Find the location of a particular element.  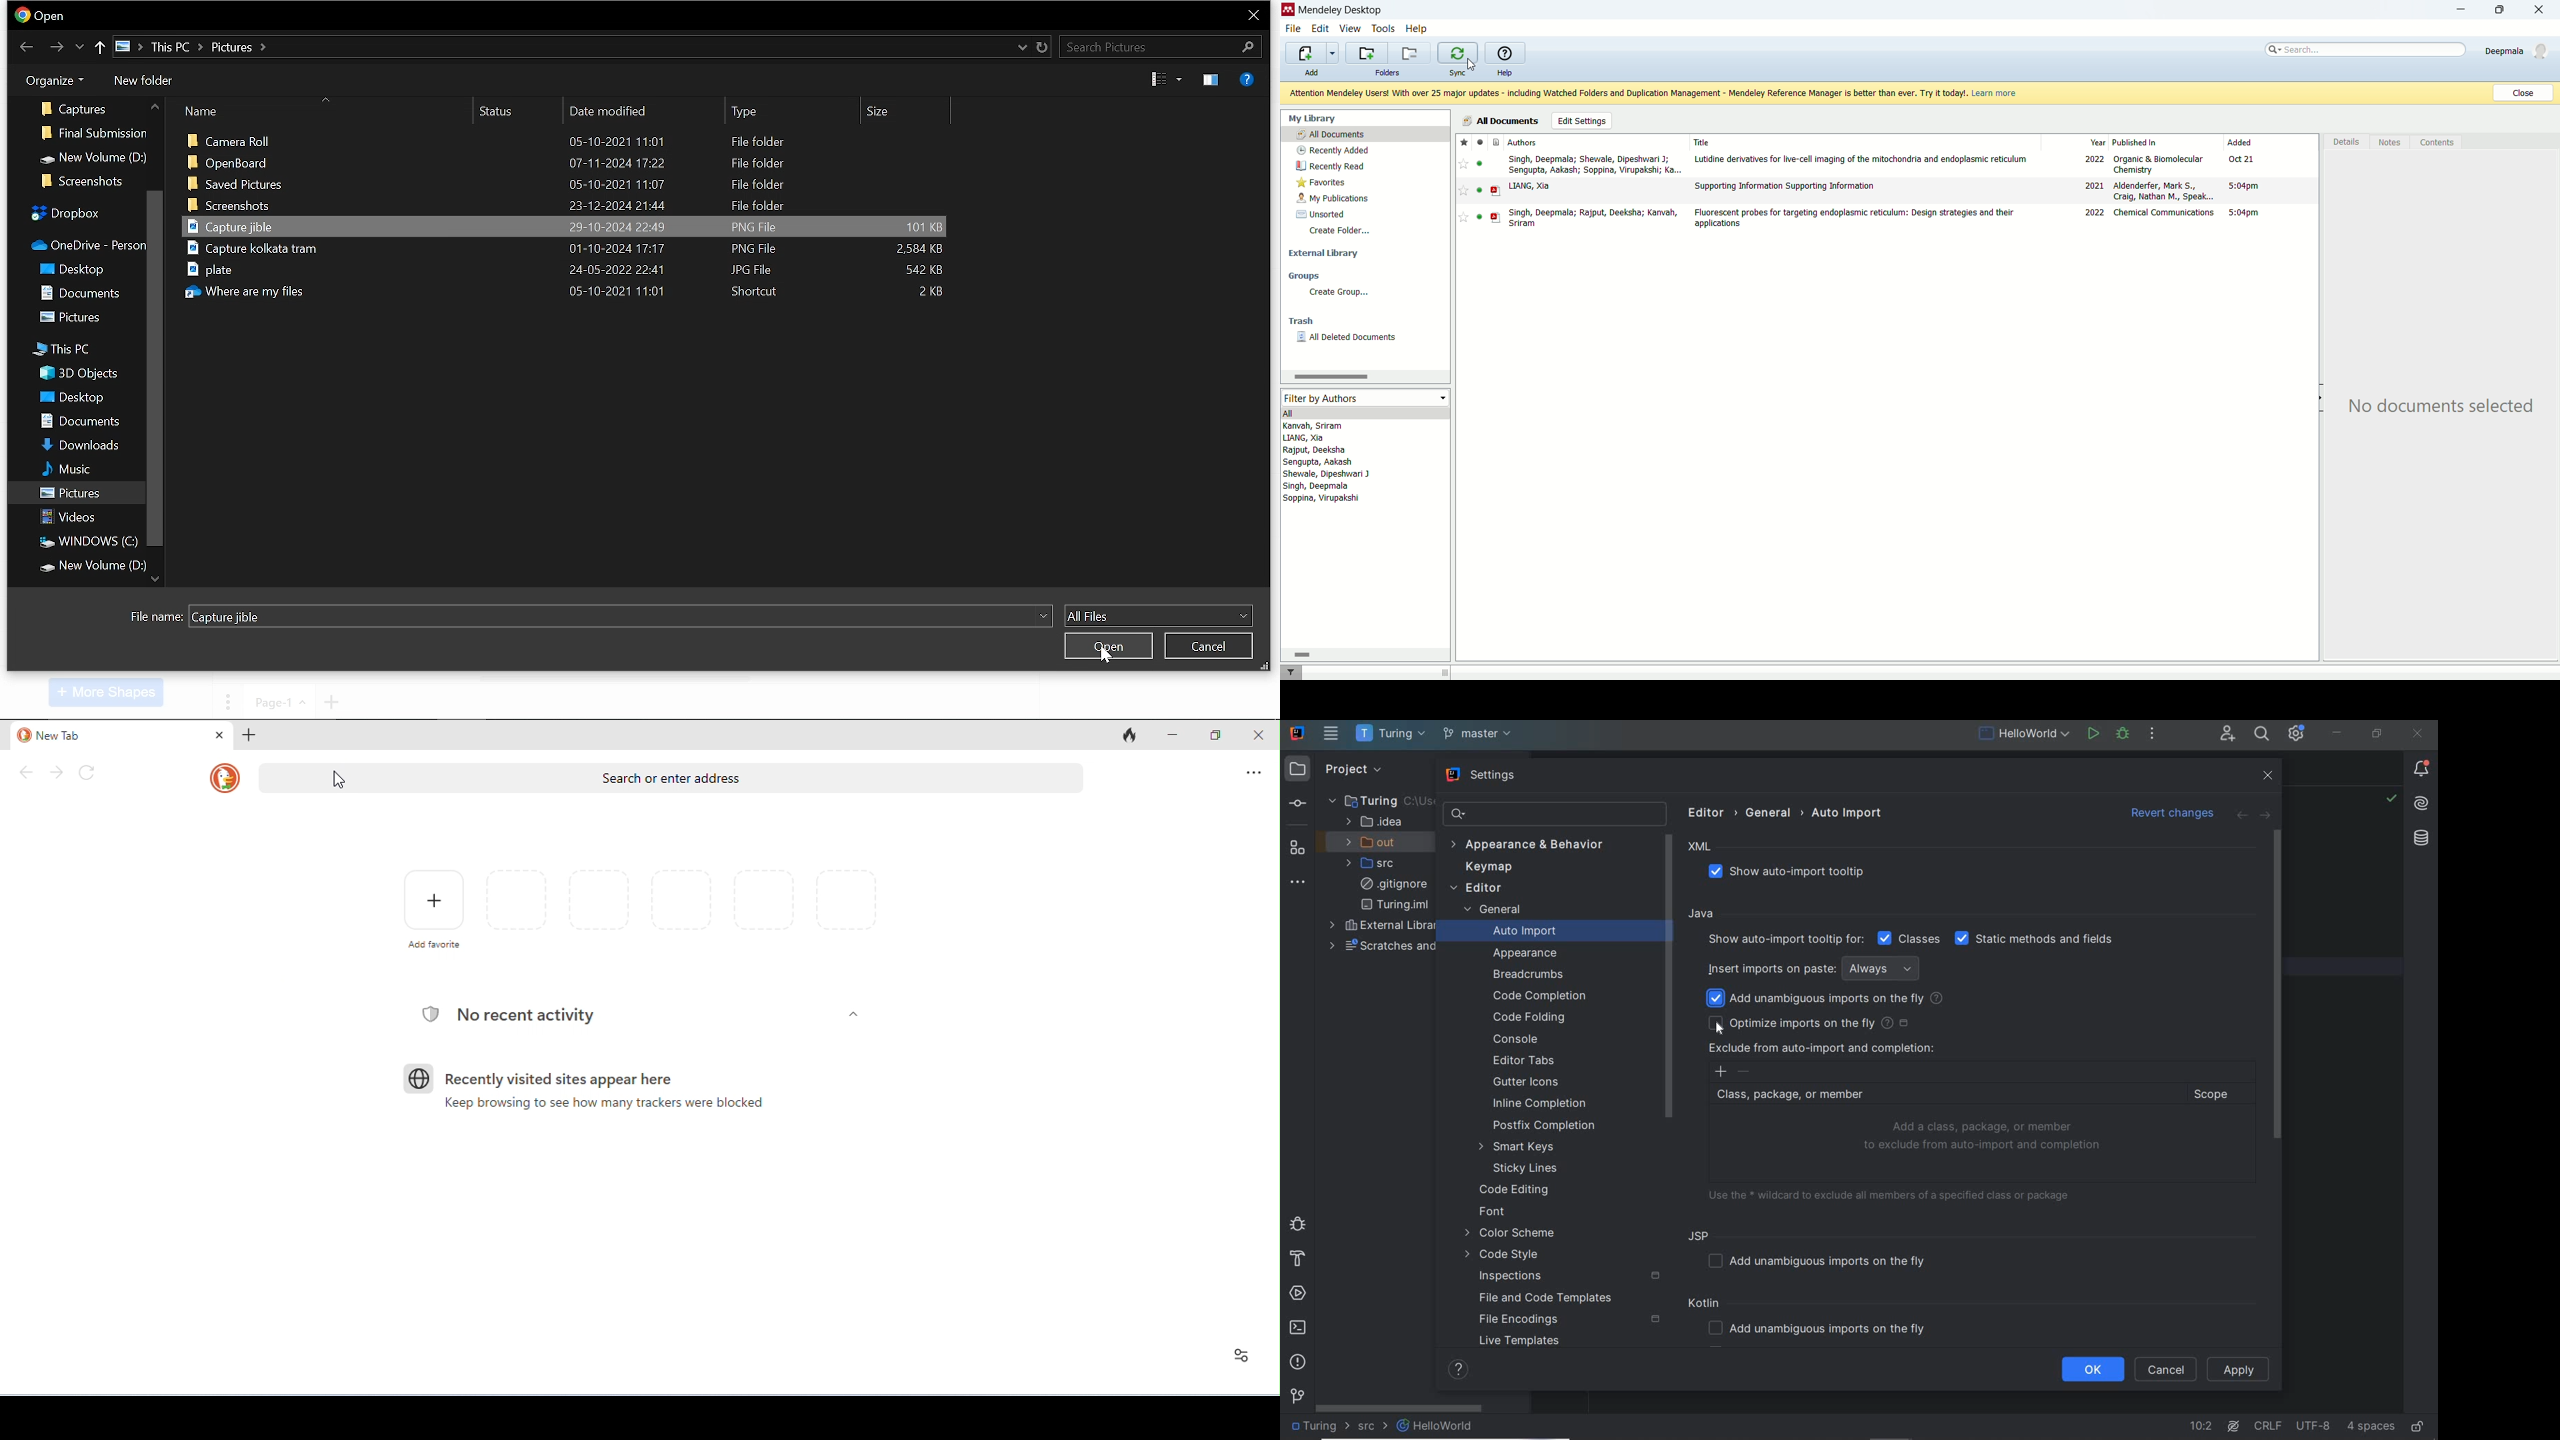

RECENT SEARCH is located at coordinates (1553, 814).